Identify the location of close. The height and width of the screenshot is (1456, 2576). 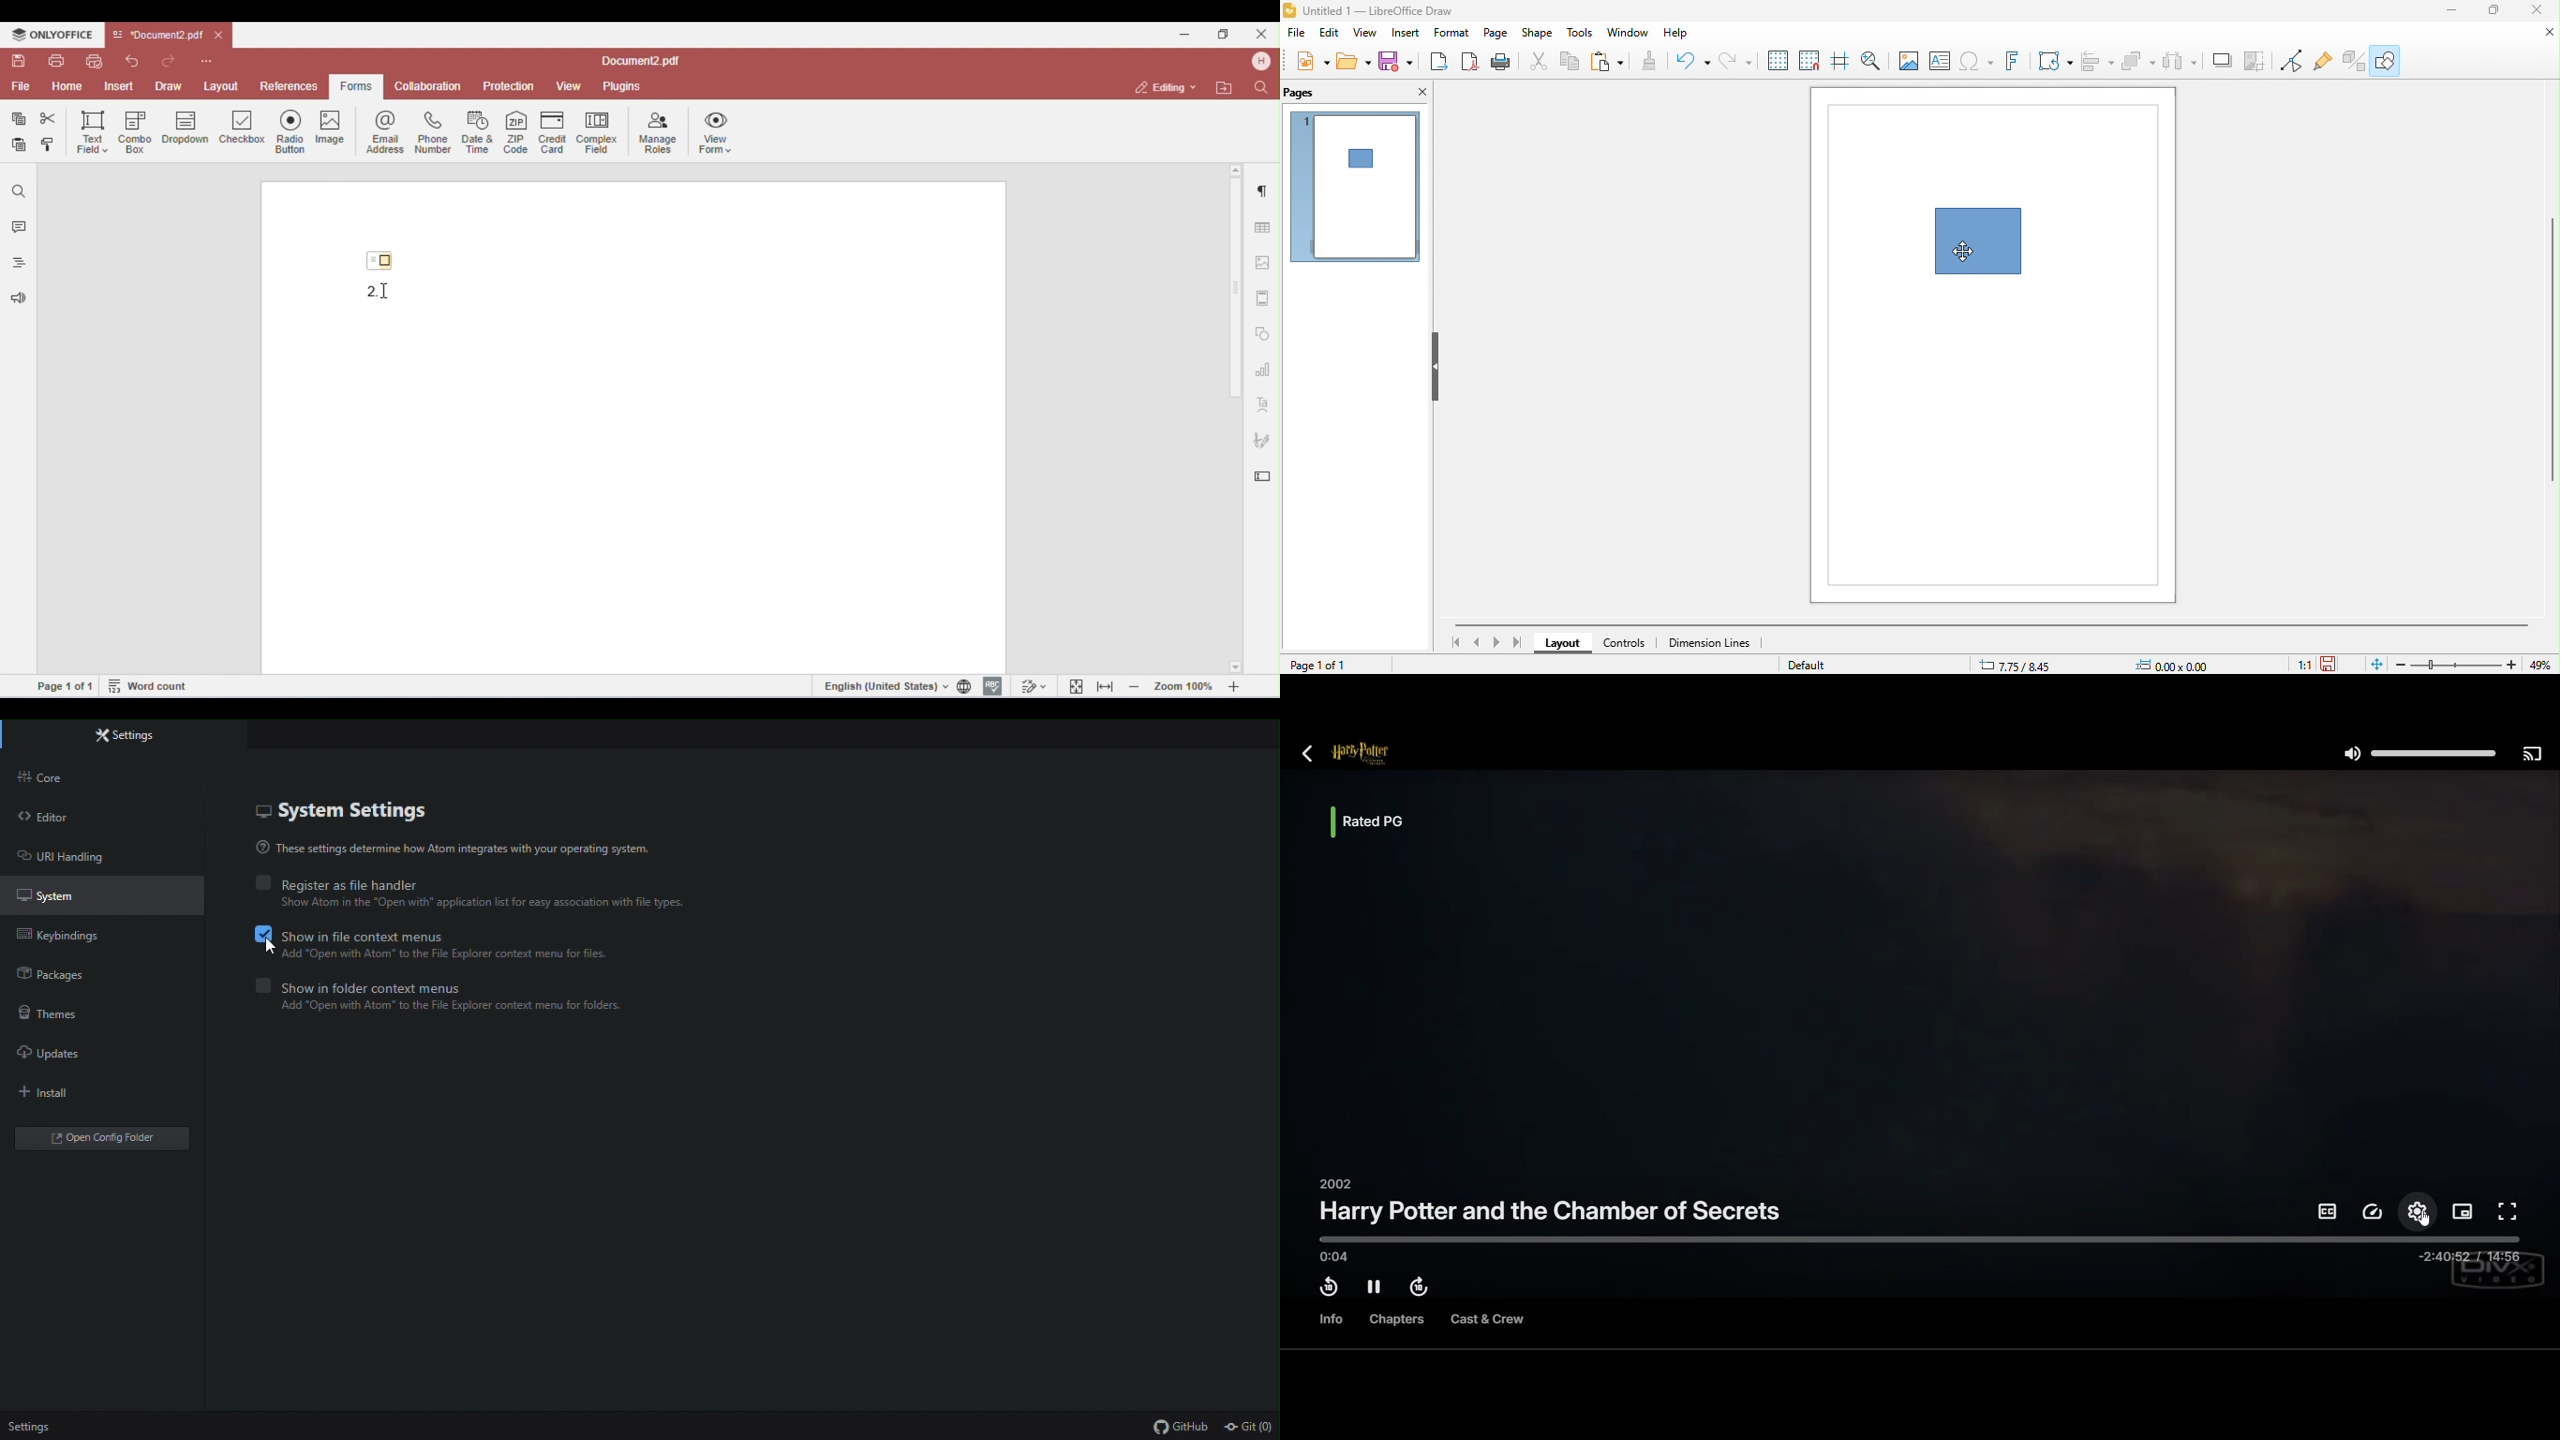
(2536, 9).